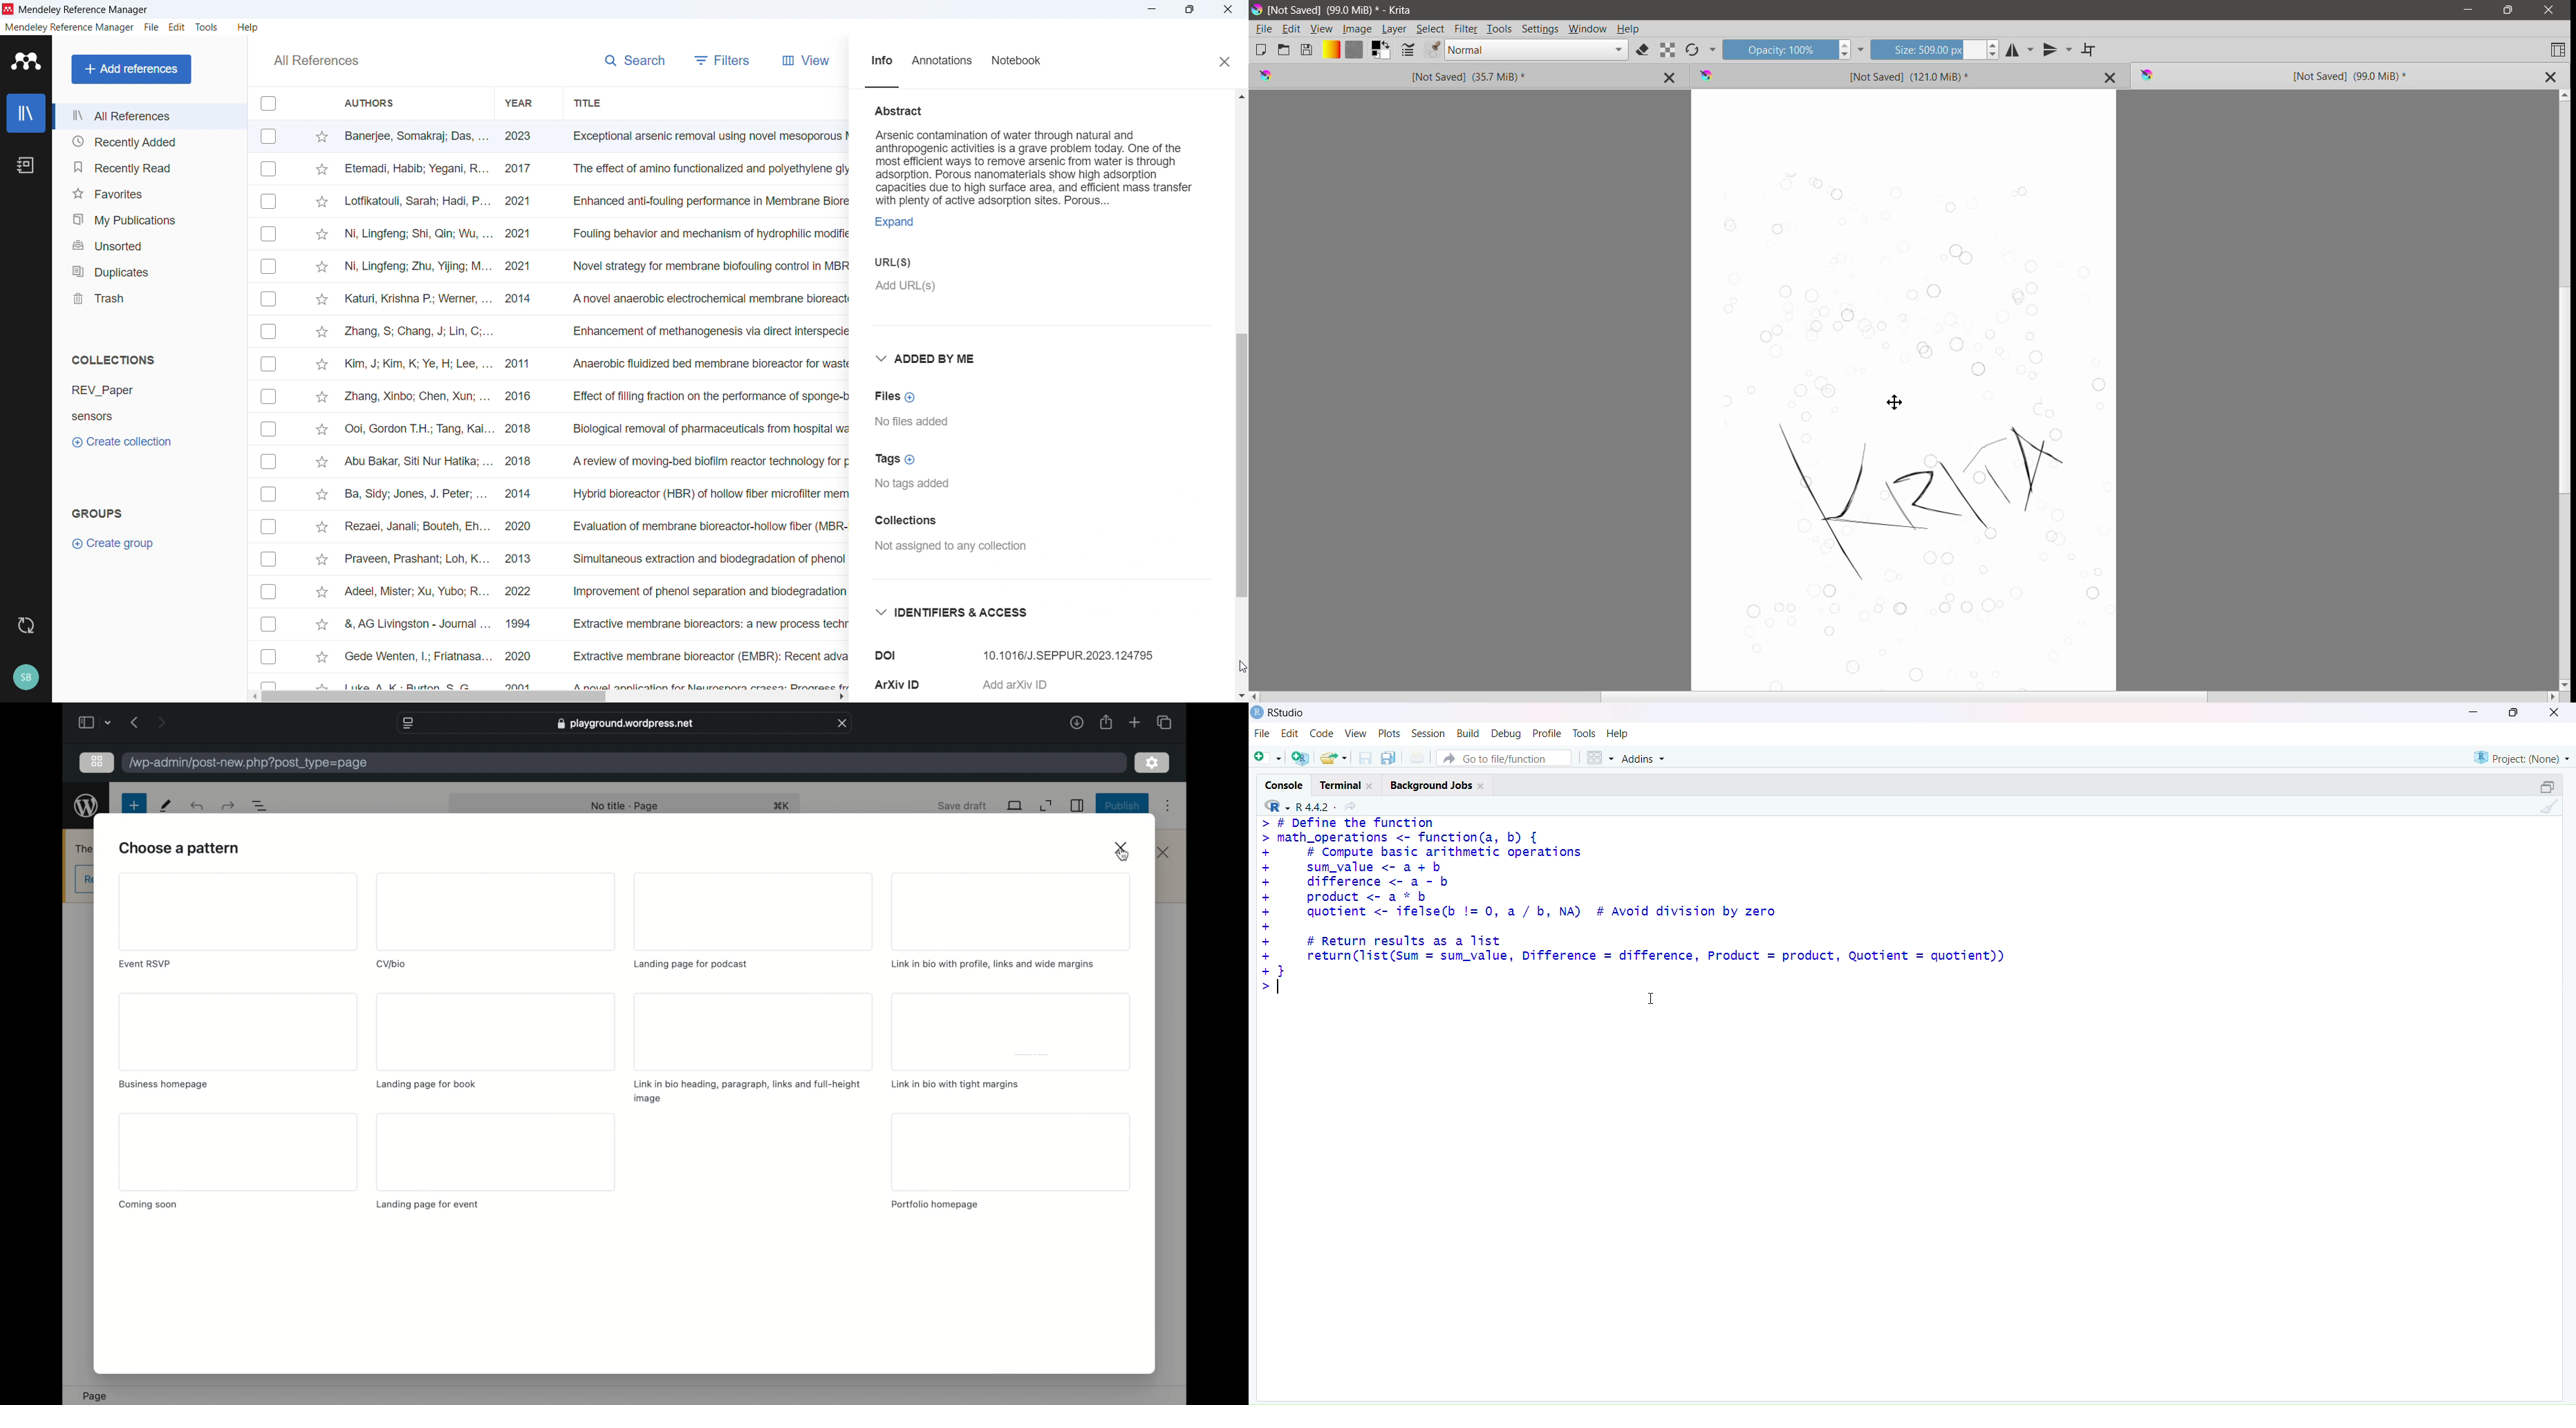 This screenshot has height=1428, width=2576. I want to click on document overview, so click(259, 805).